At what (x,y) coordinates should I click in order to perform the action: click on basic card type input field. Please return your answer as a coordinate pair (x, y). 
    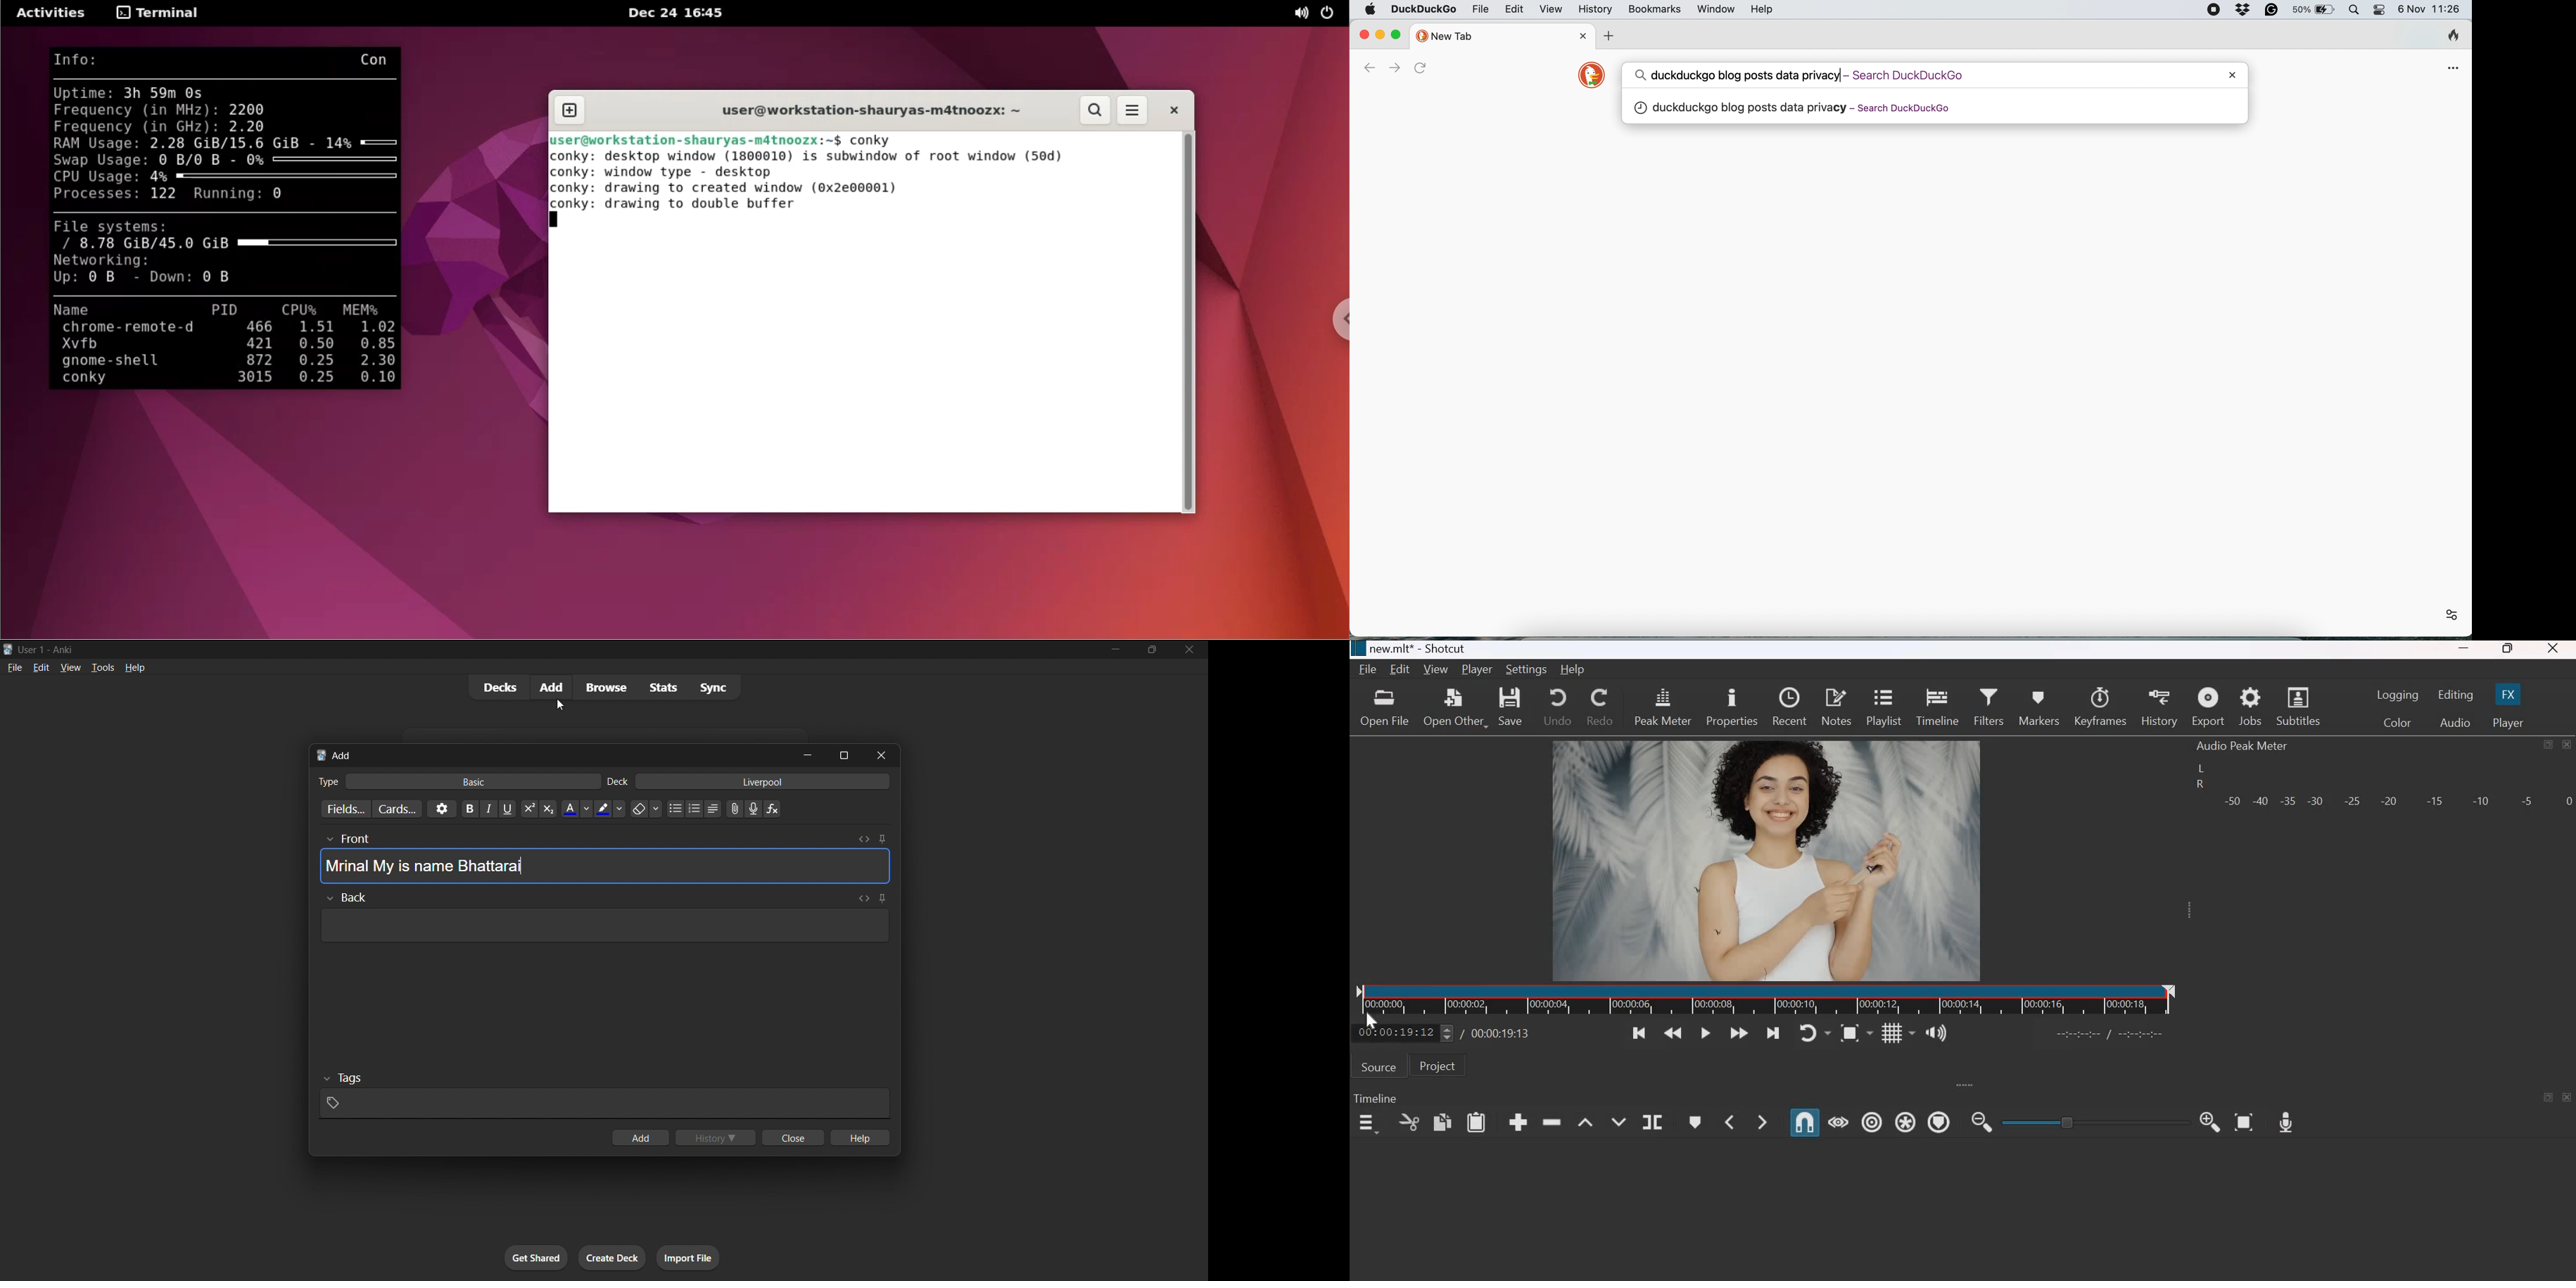
    Looking at the image, I should click on (458, 780).